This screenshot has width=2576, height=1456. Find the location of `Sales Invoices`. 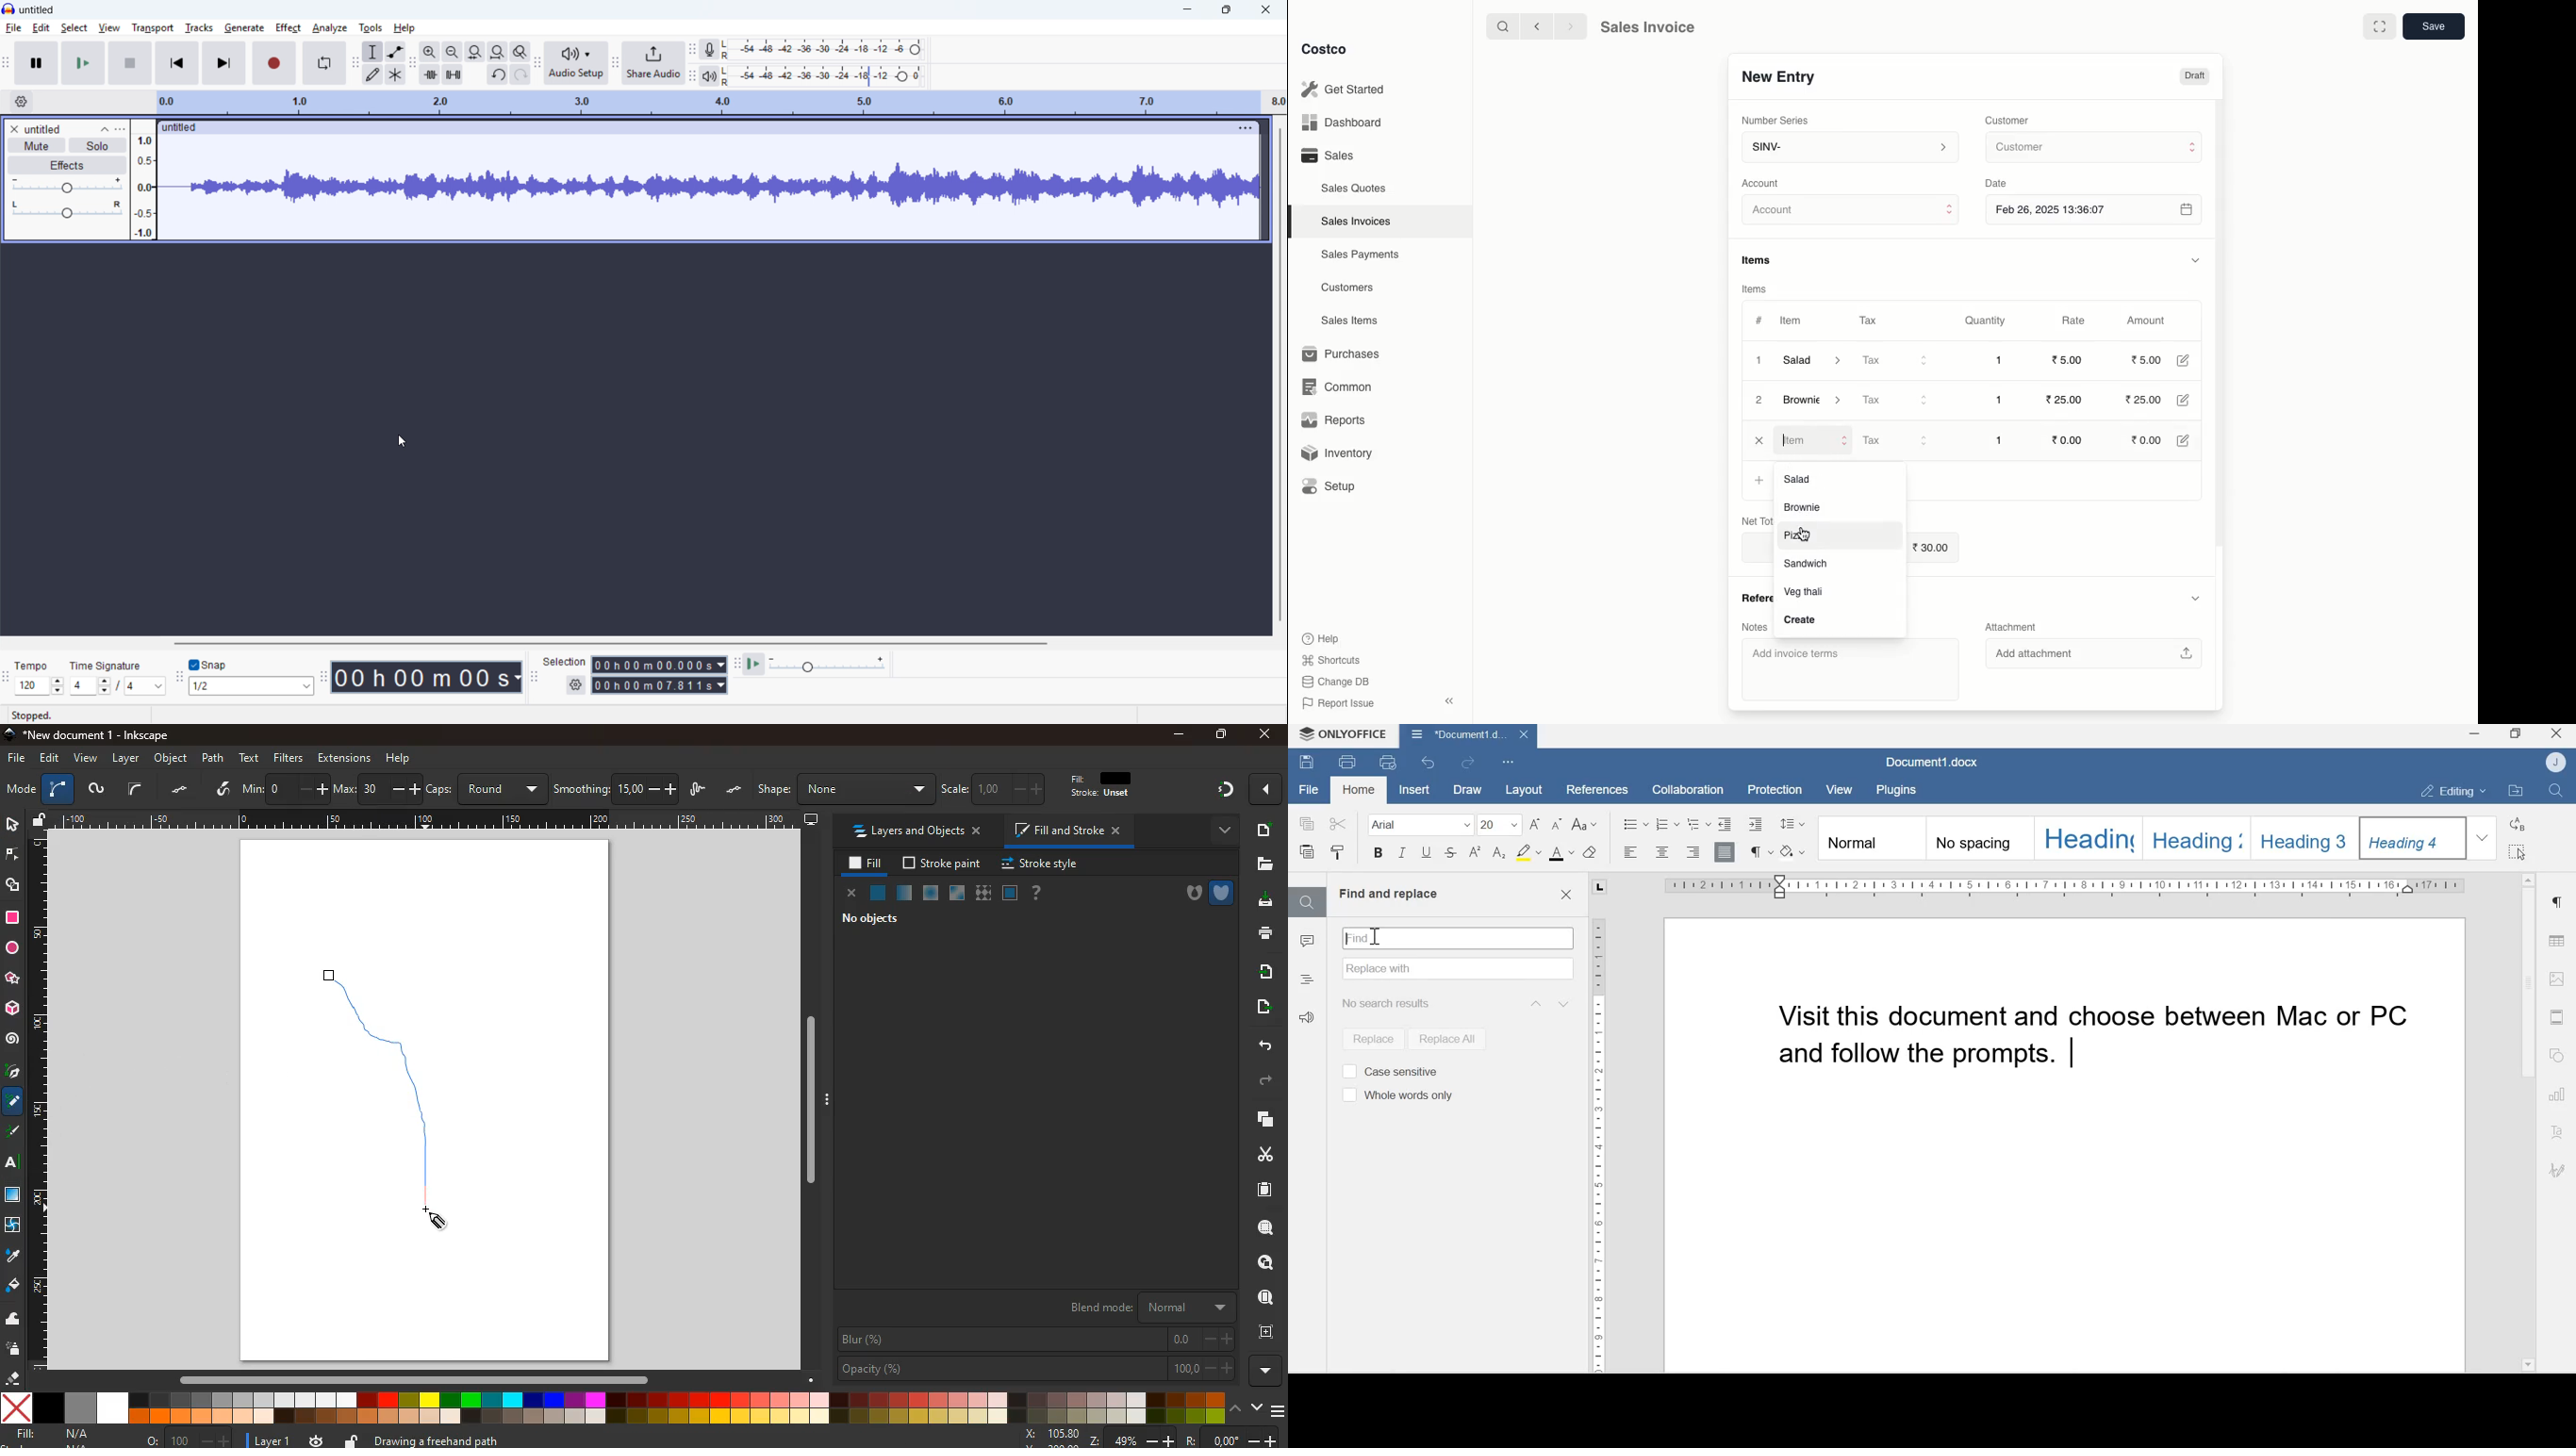

Sales Invoices is located at coordinates (1357, 221).